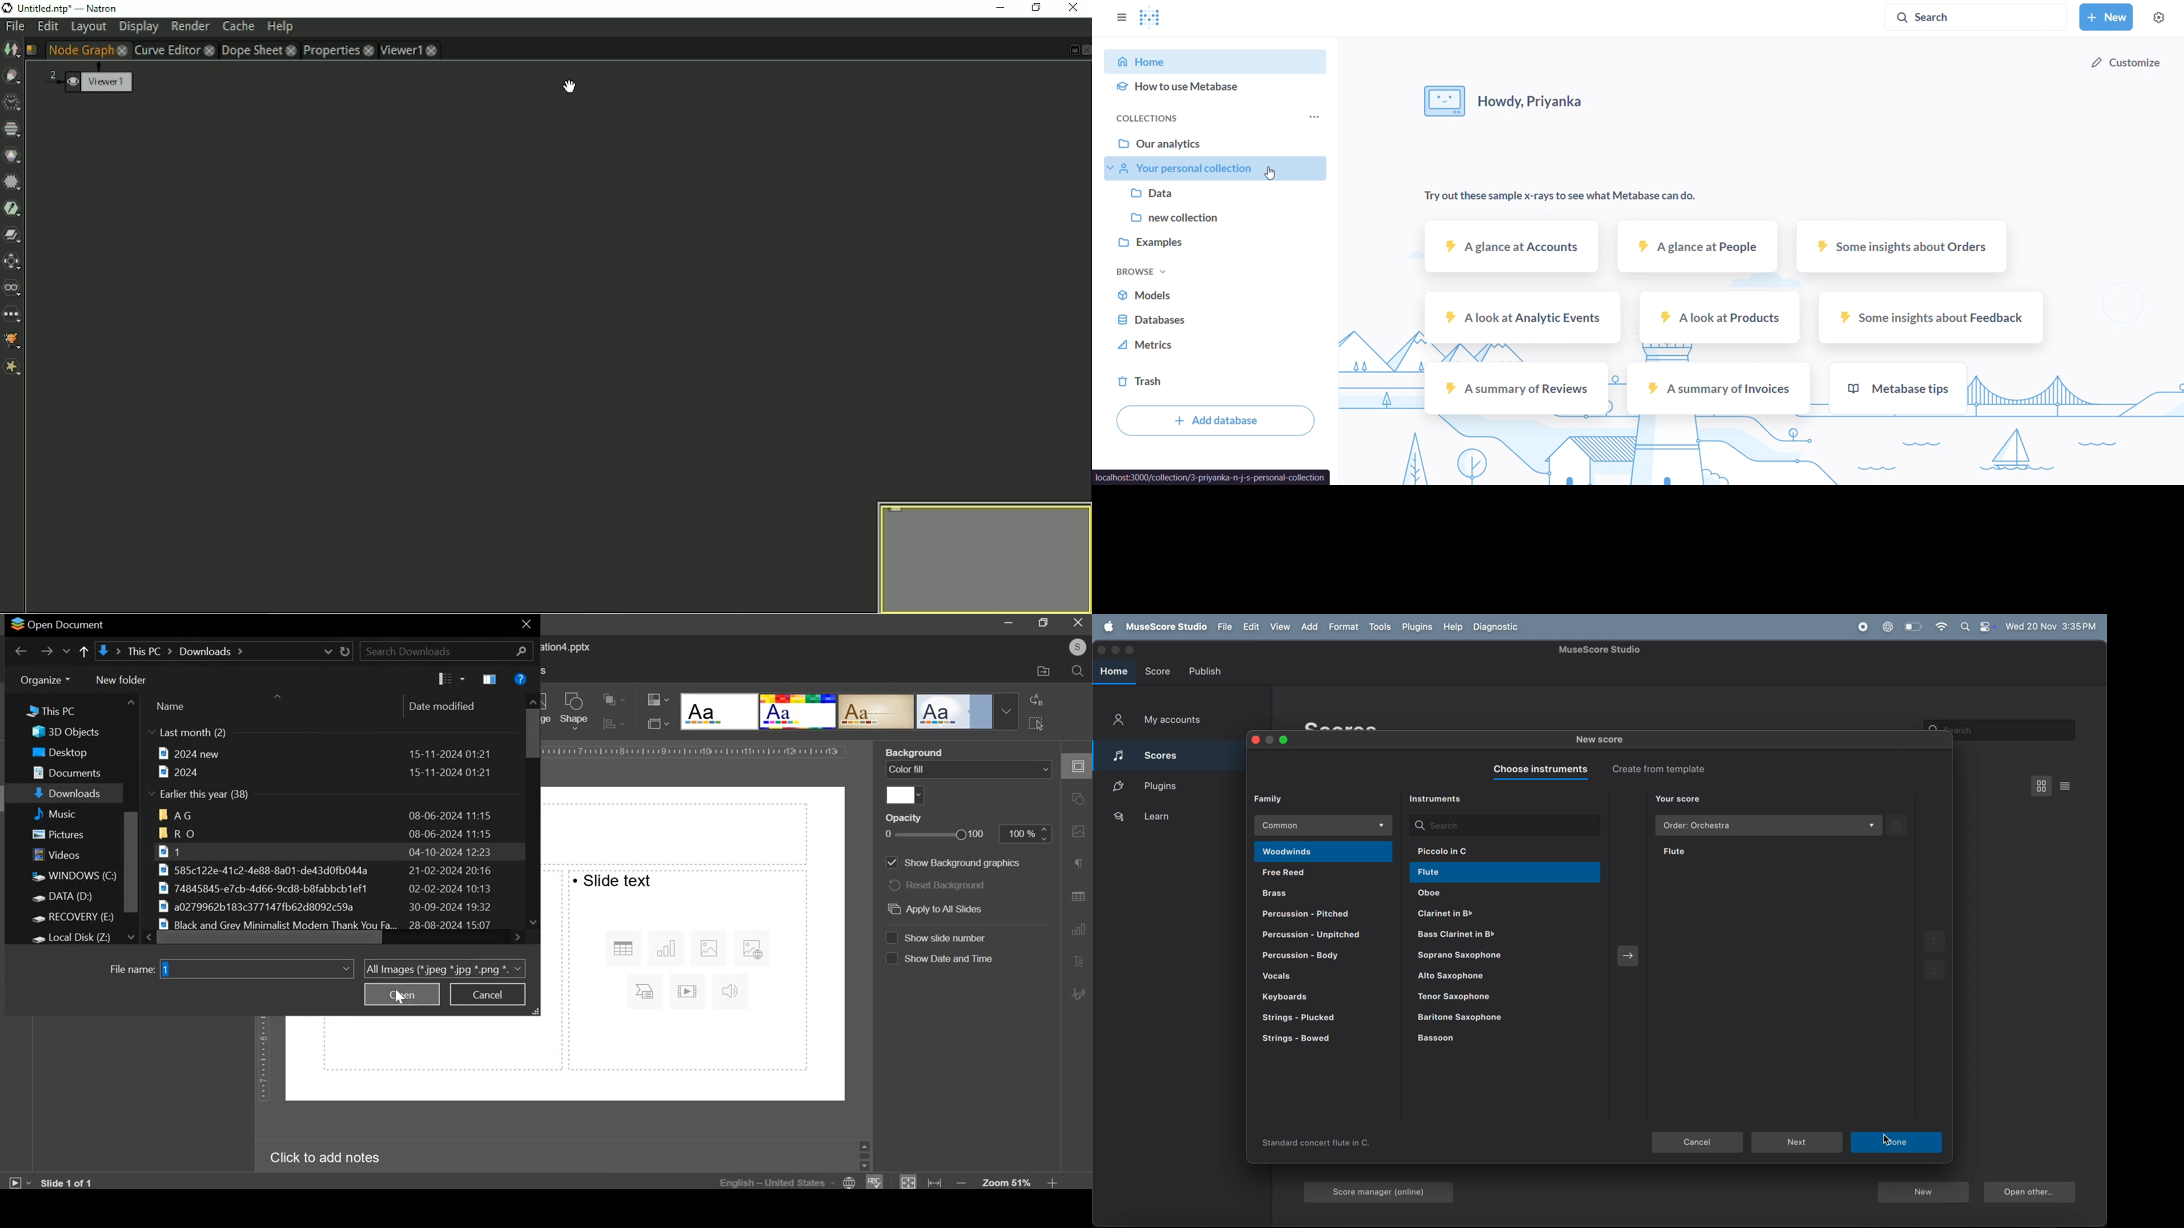  I want to click on file name, so click(256, 968).